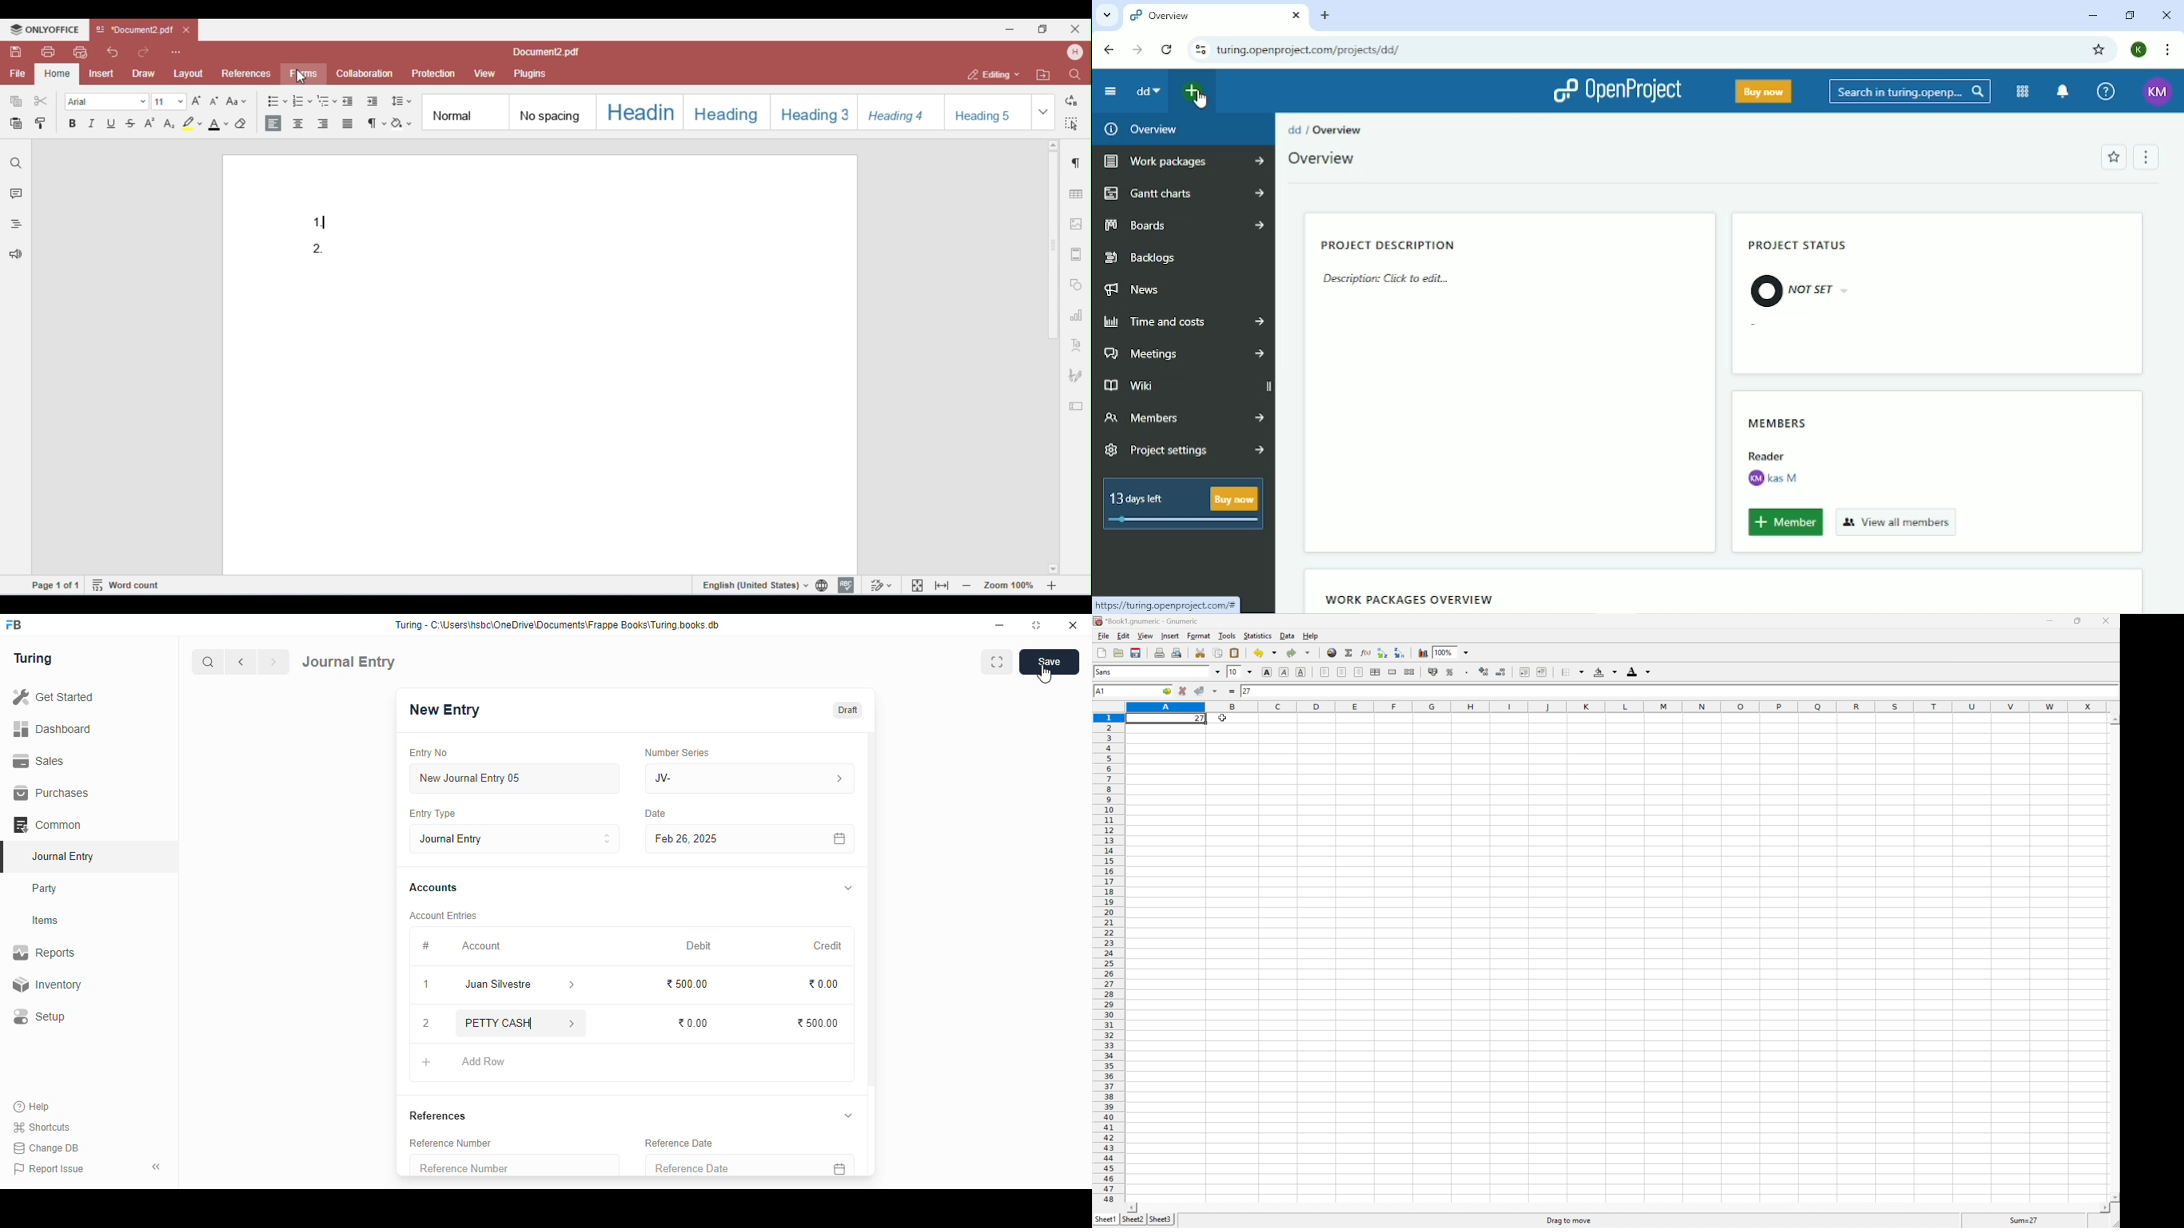 Image resolution: width=2184 pixels, height=1232 pixels. What do you see at coordinates (432, 814) in the screenshot?
I see `entry type` at bounding box center [432, 814].